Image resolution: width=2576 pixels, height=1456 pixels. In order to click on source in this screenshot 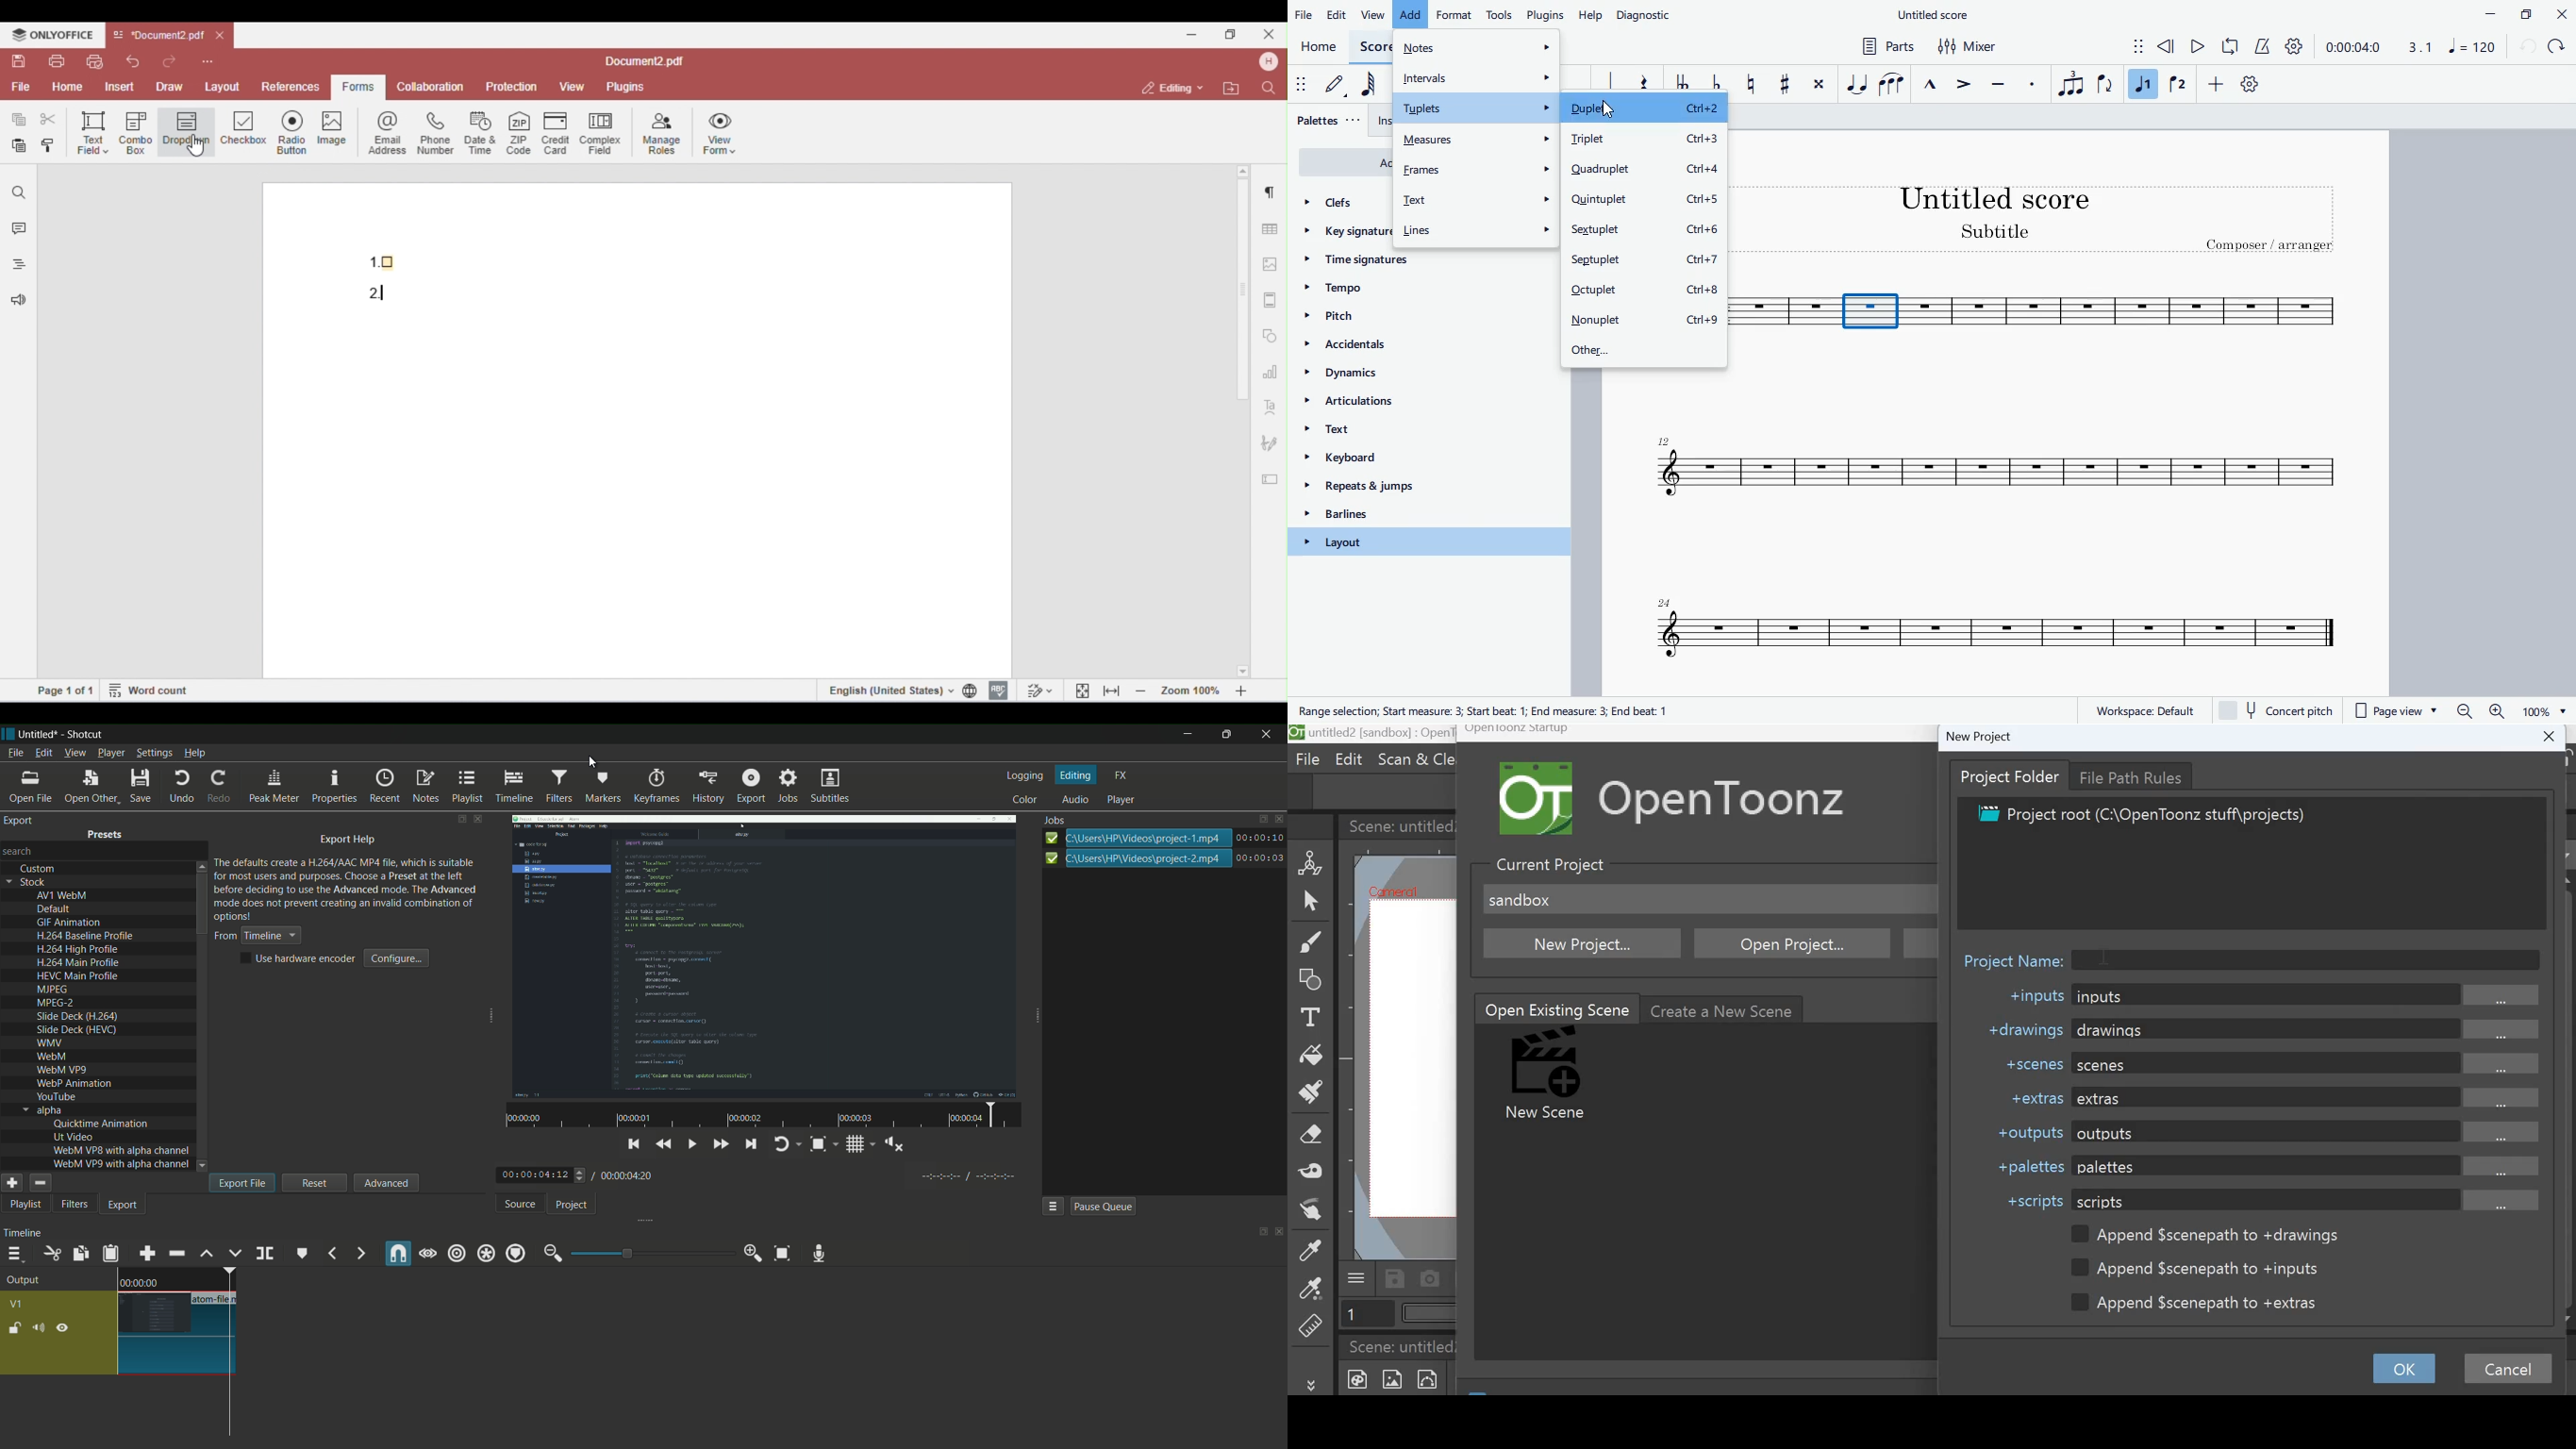, I will do `click(520, 1205)`.